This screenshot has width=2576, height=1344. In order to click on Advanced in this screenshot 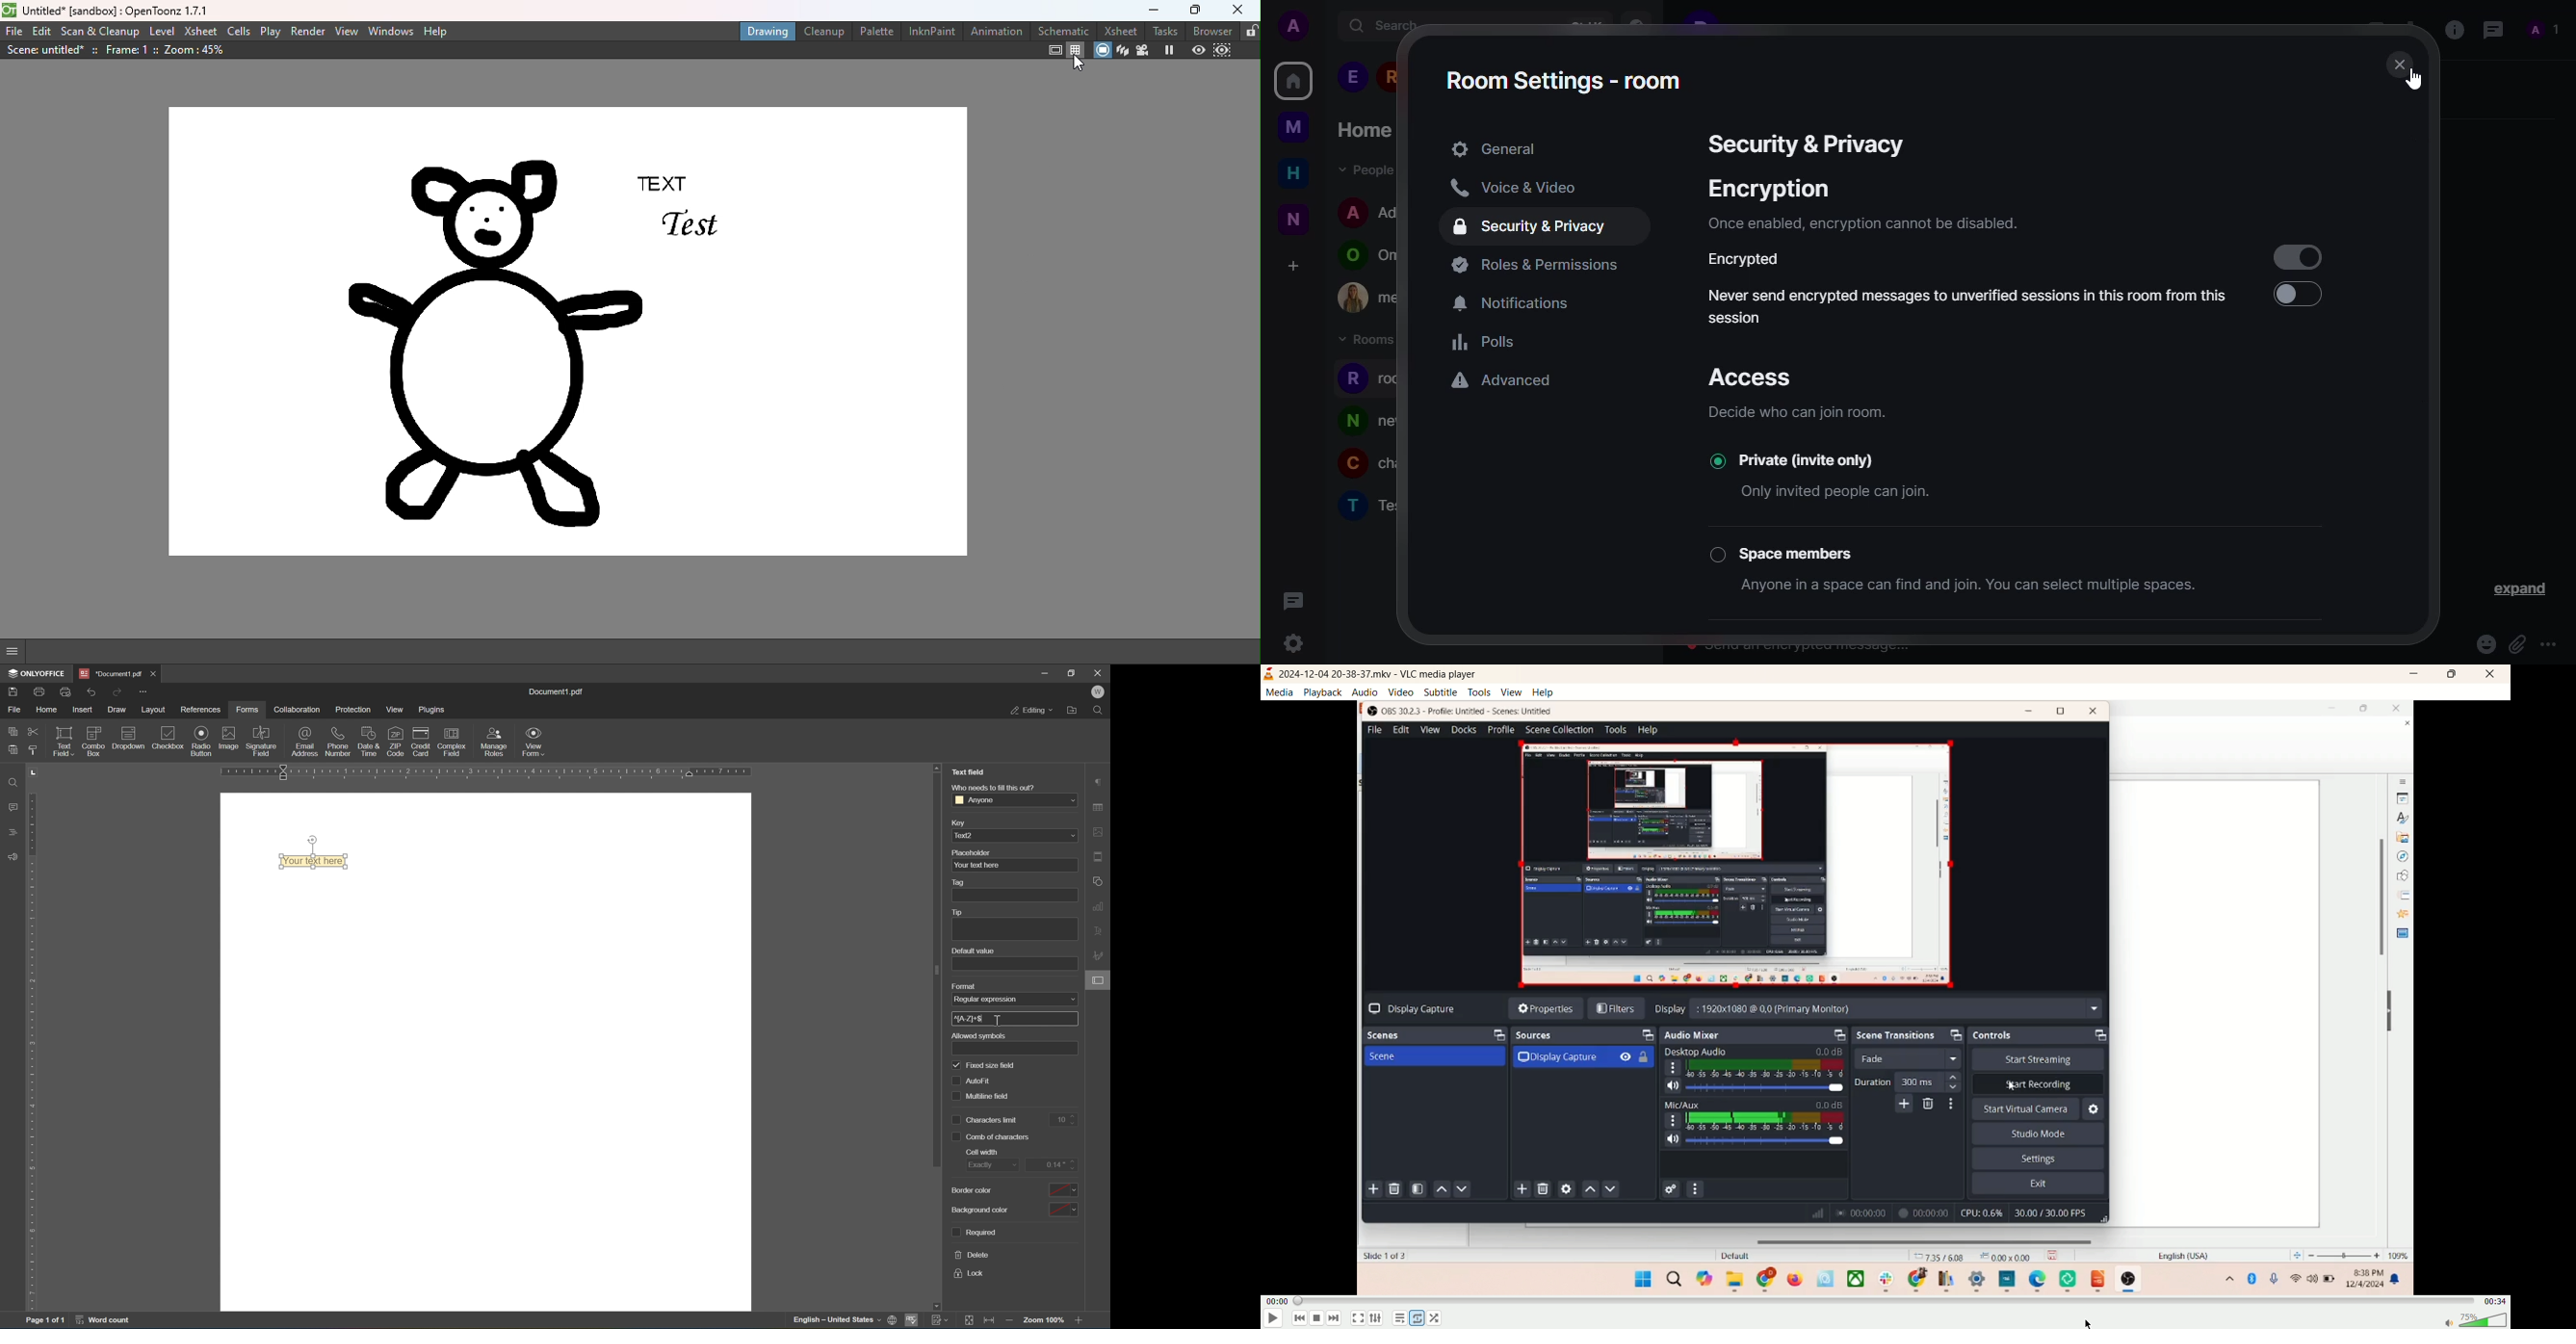, I will do `click(1505, 380)`.